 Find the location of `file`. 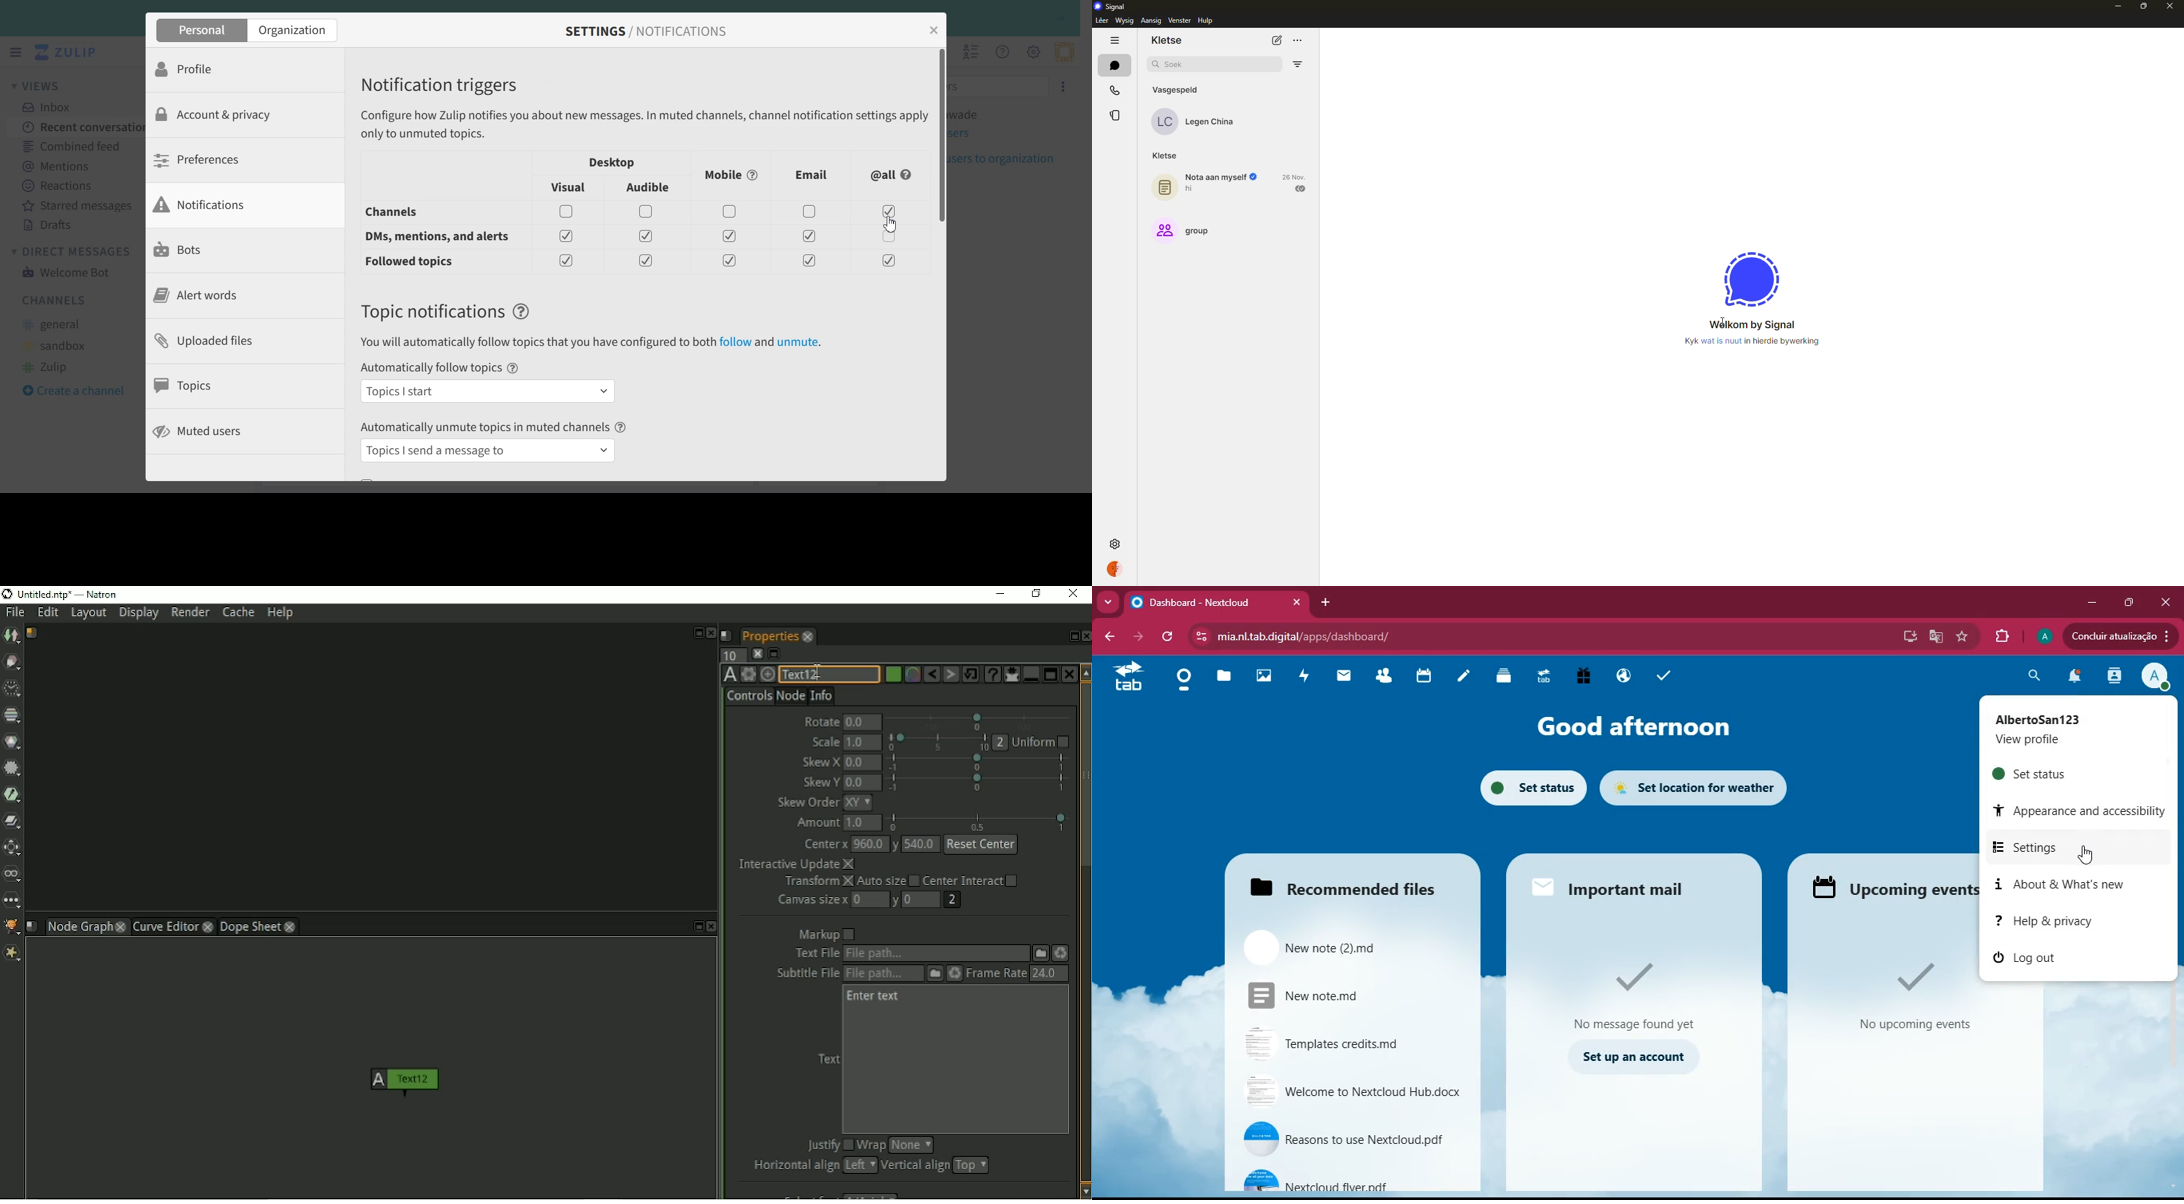

file is located at coordinates (1346, 1045).